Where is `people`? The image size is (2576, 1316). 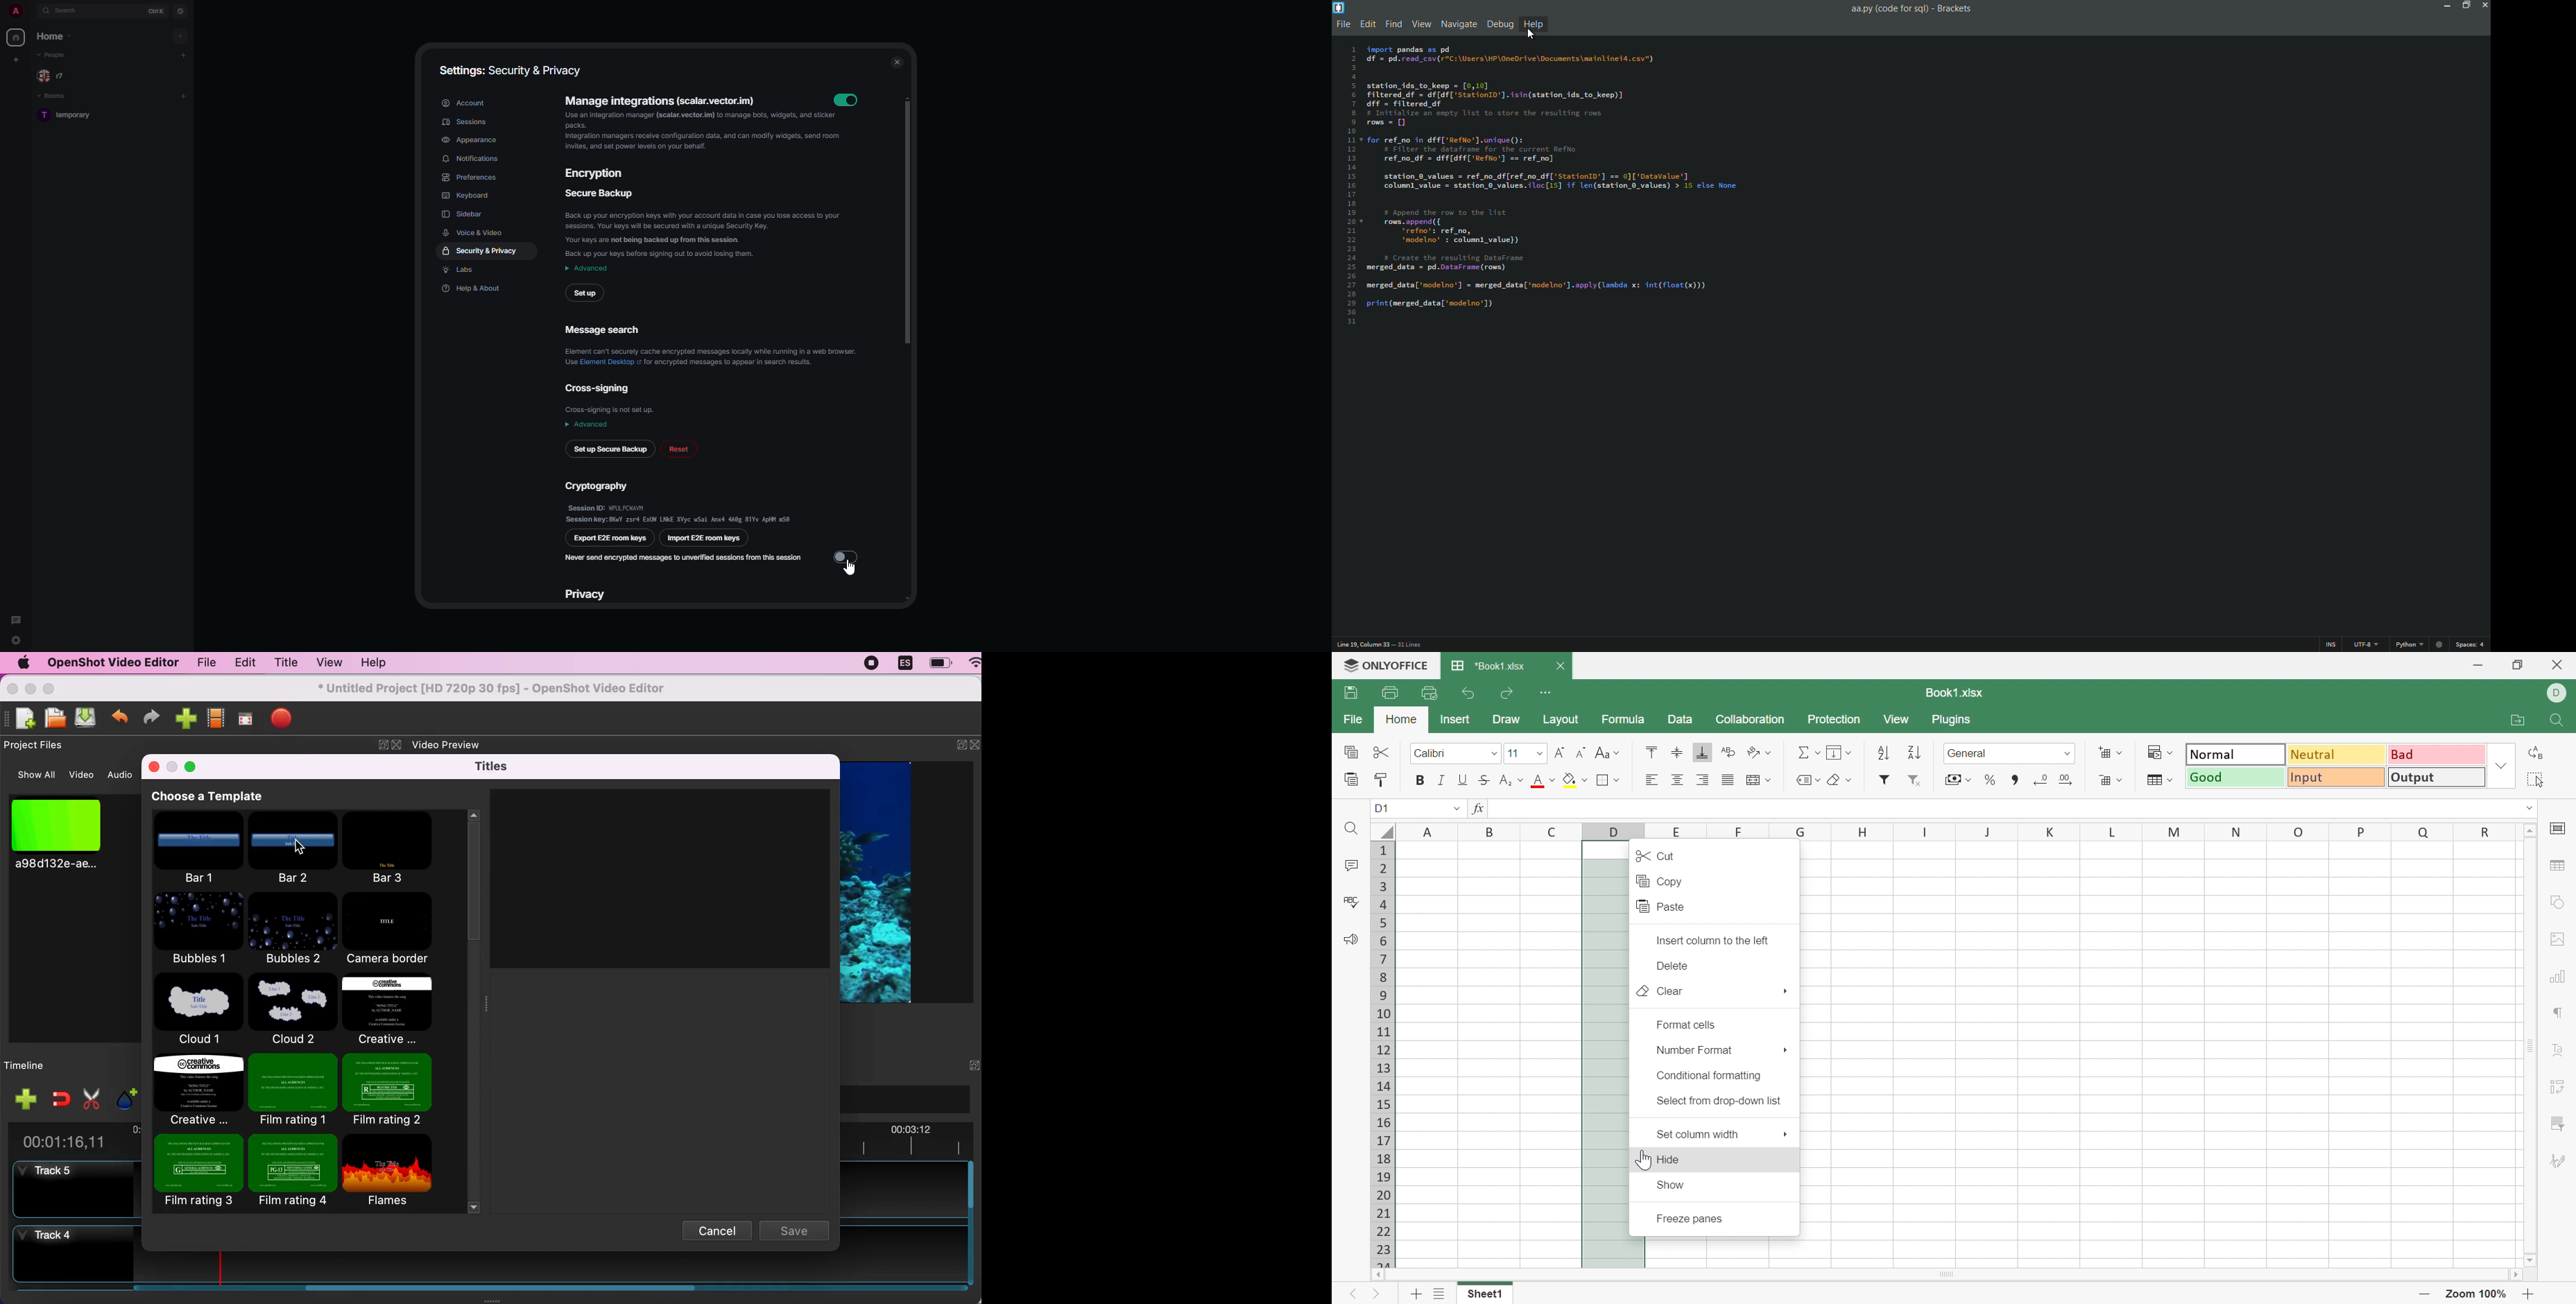
people is located at coordinates (53, 76).